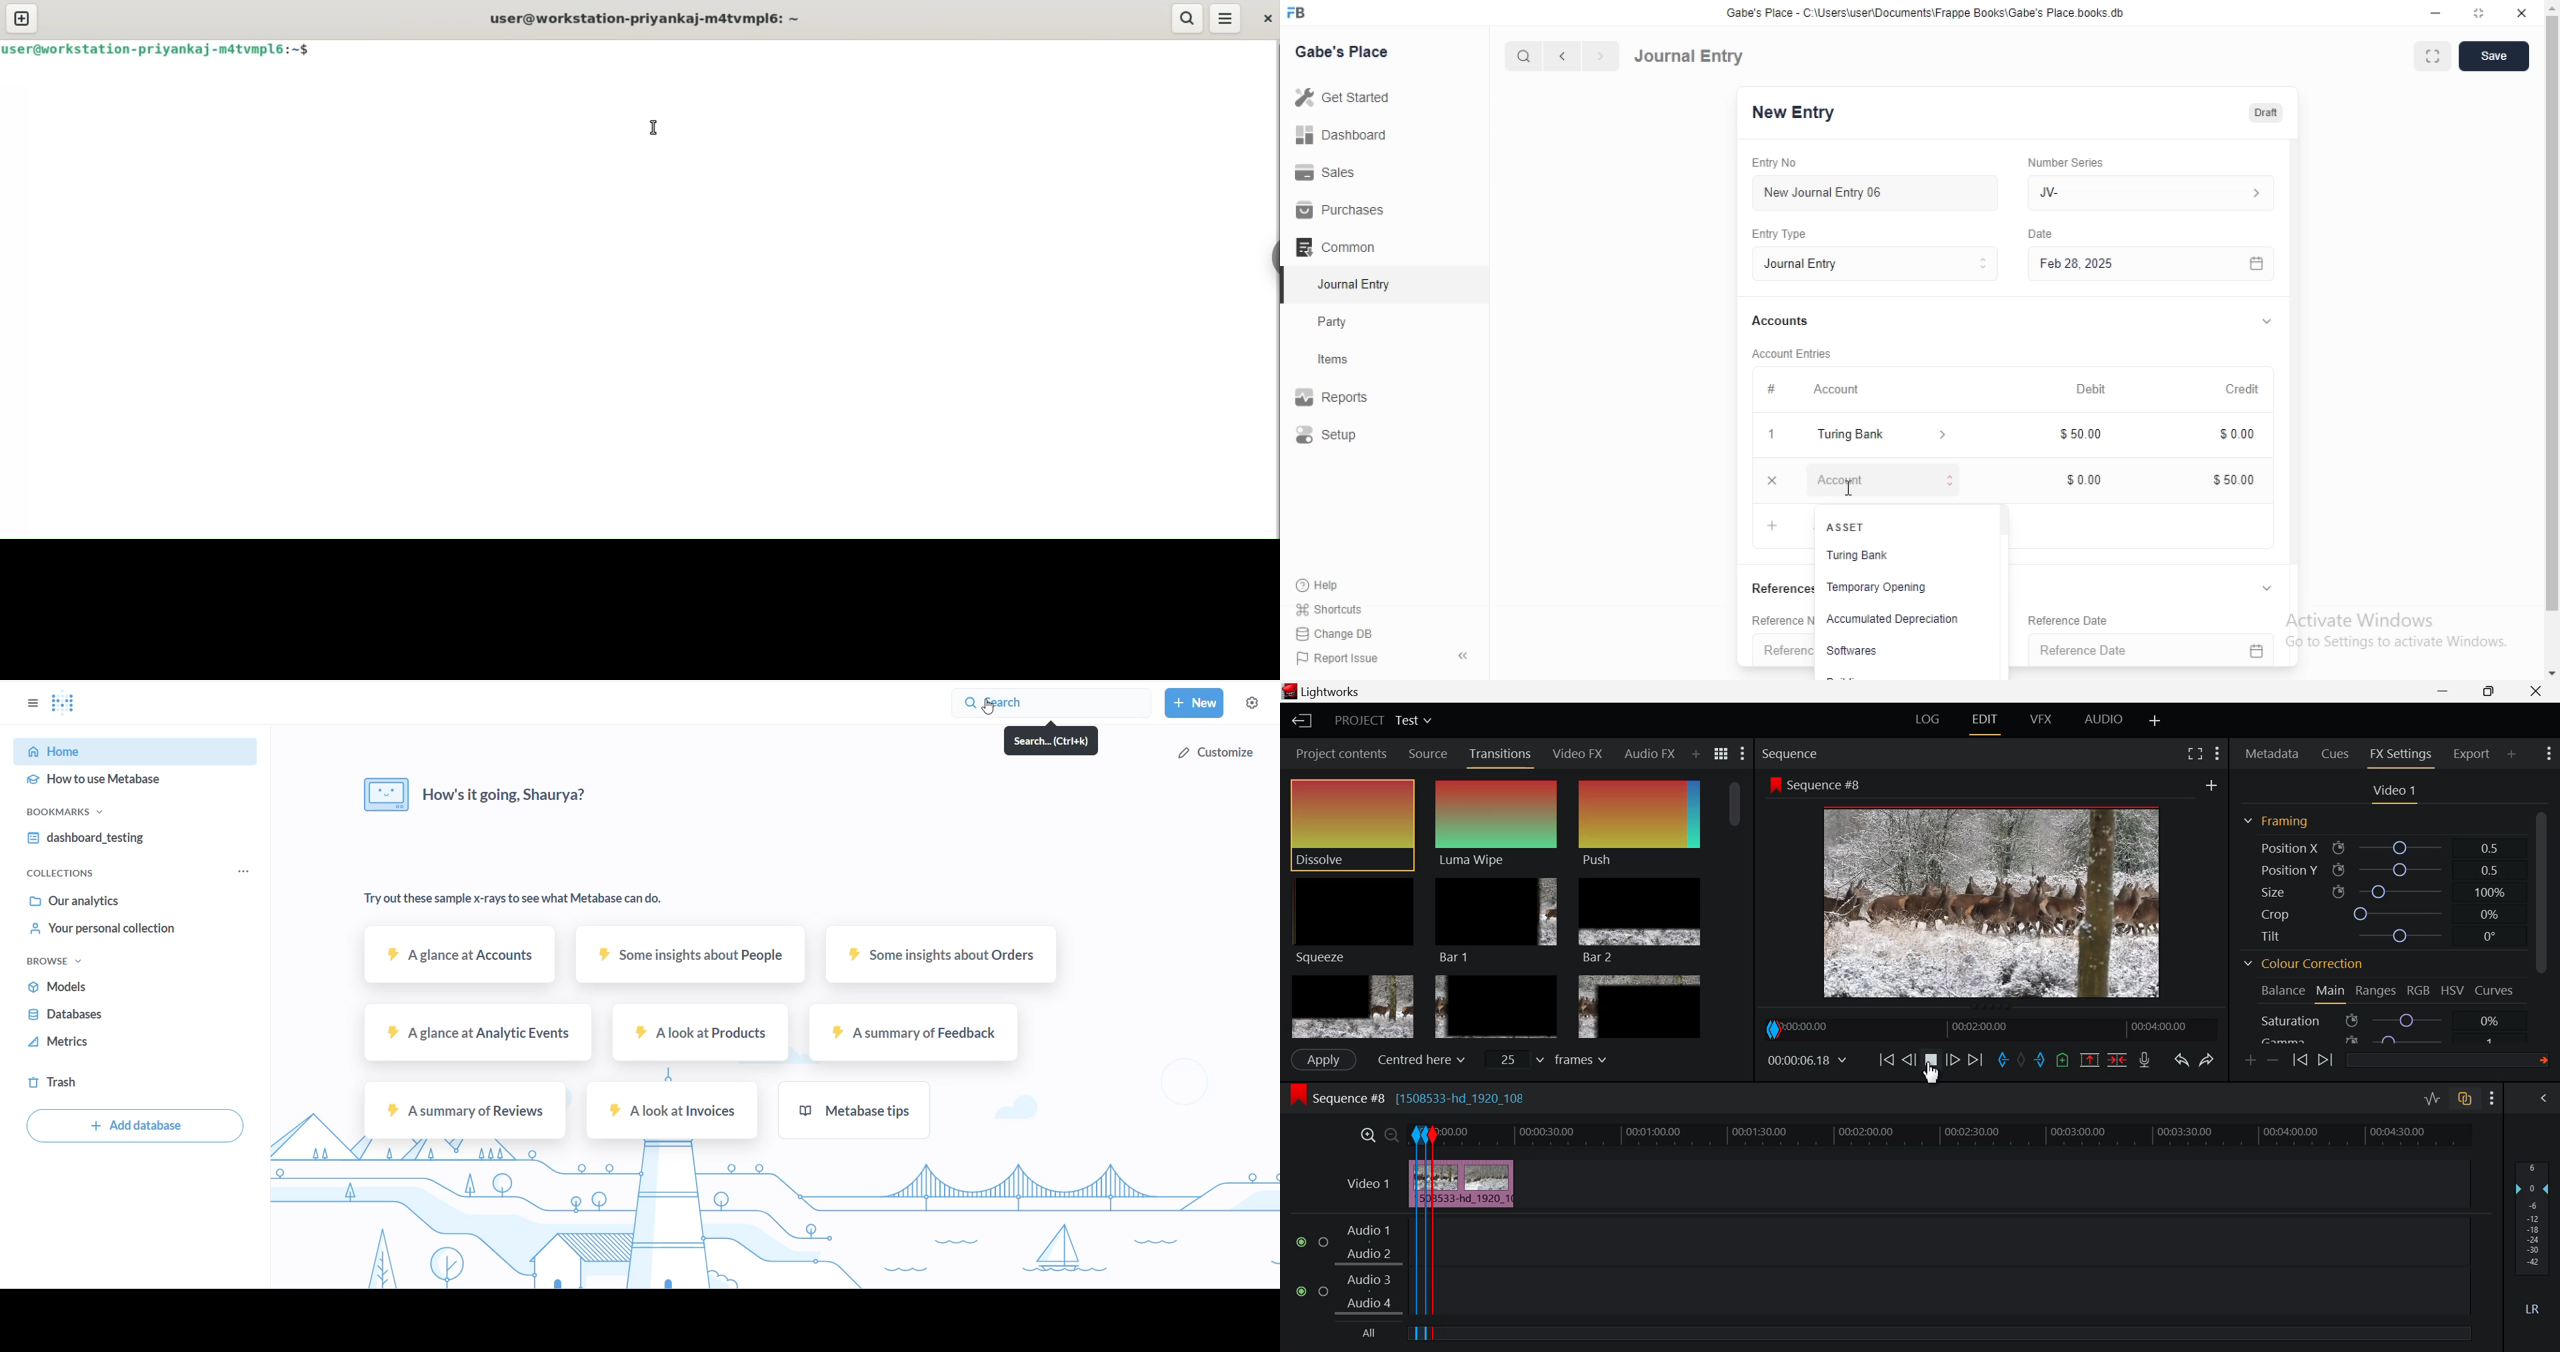 This screenshot has height=1372, width=2576. I want to click on collapse, so click(2266, 323).